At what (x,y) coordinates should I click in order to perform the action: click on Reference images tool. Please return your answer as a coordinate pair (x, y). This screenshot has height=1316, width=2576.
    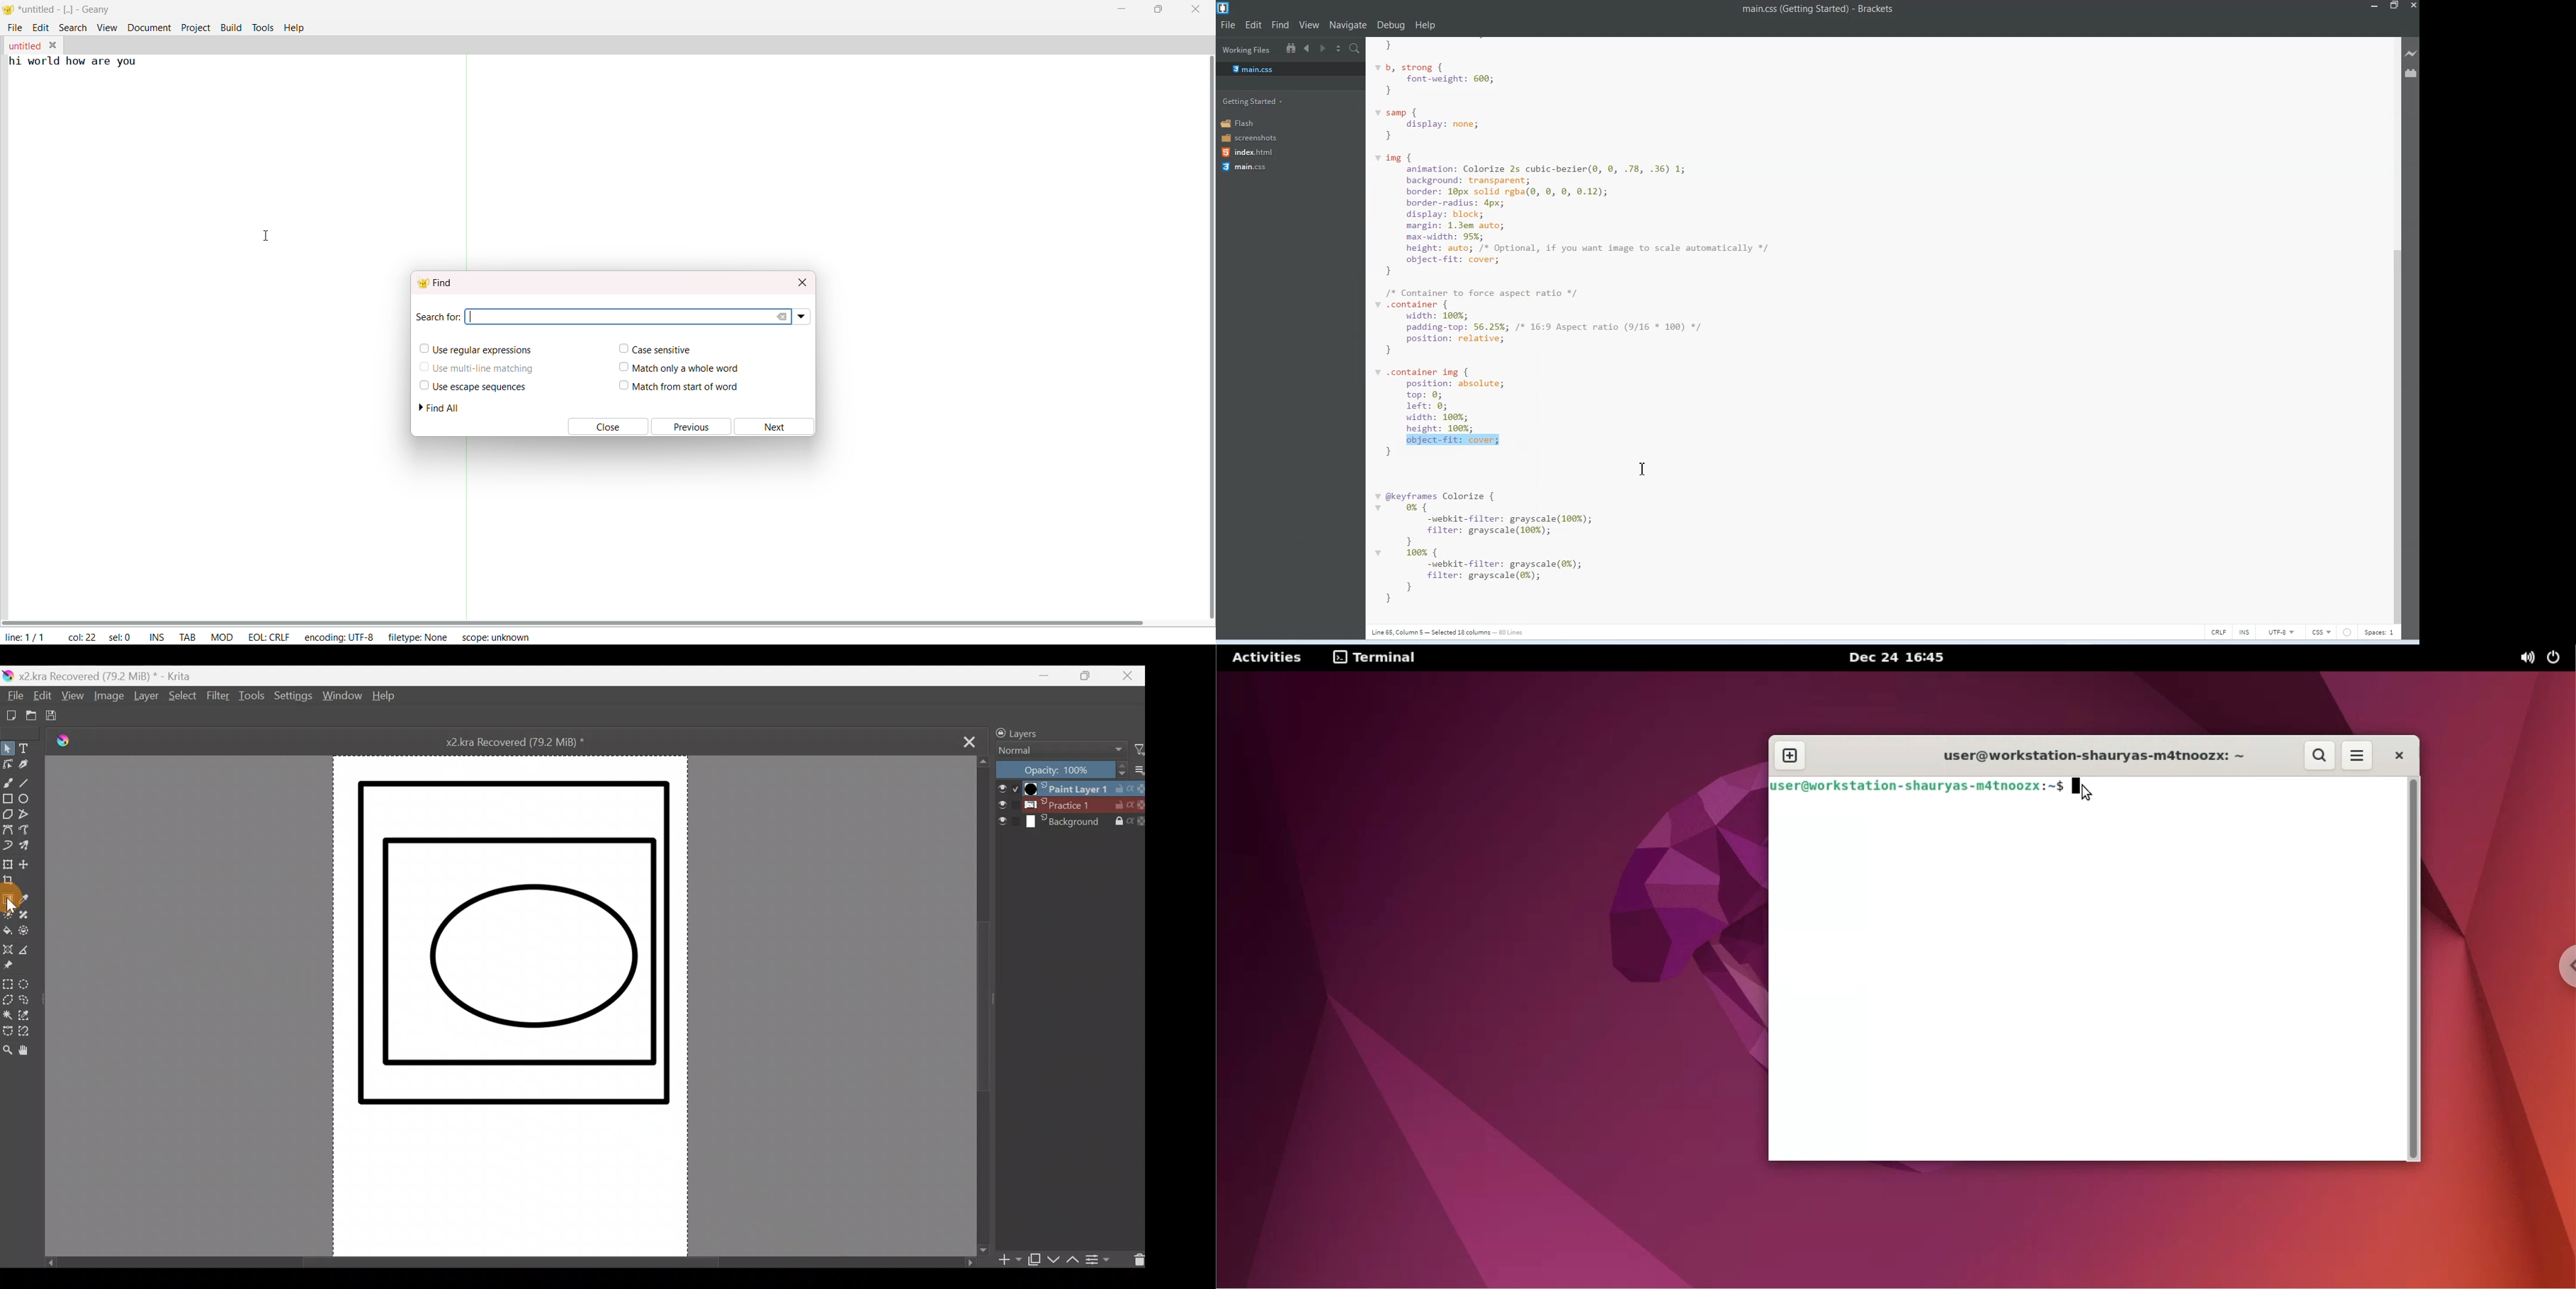
    Looking at the image, I should click on (8, 970).